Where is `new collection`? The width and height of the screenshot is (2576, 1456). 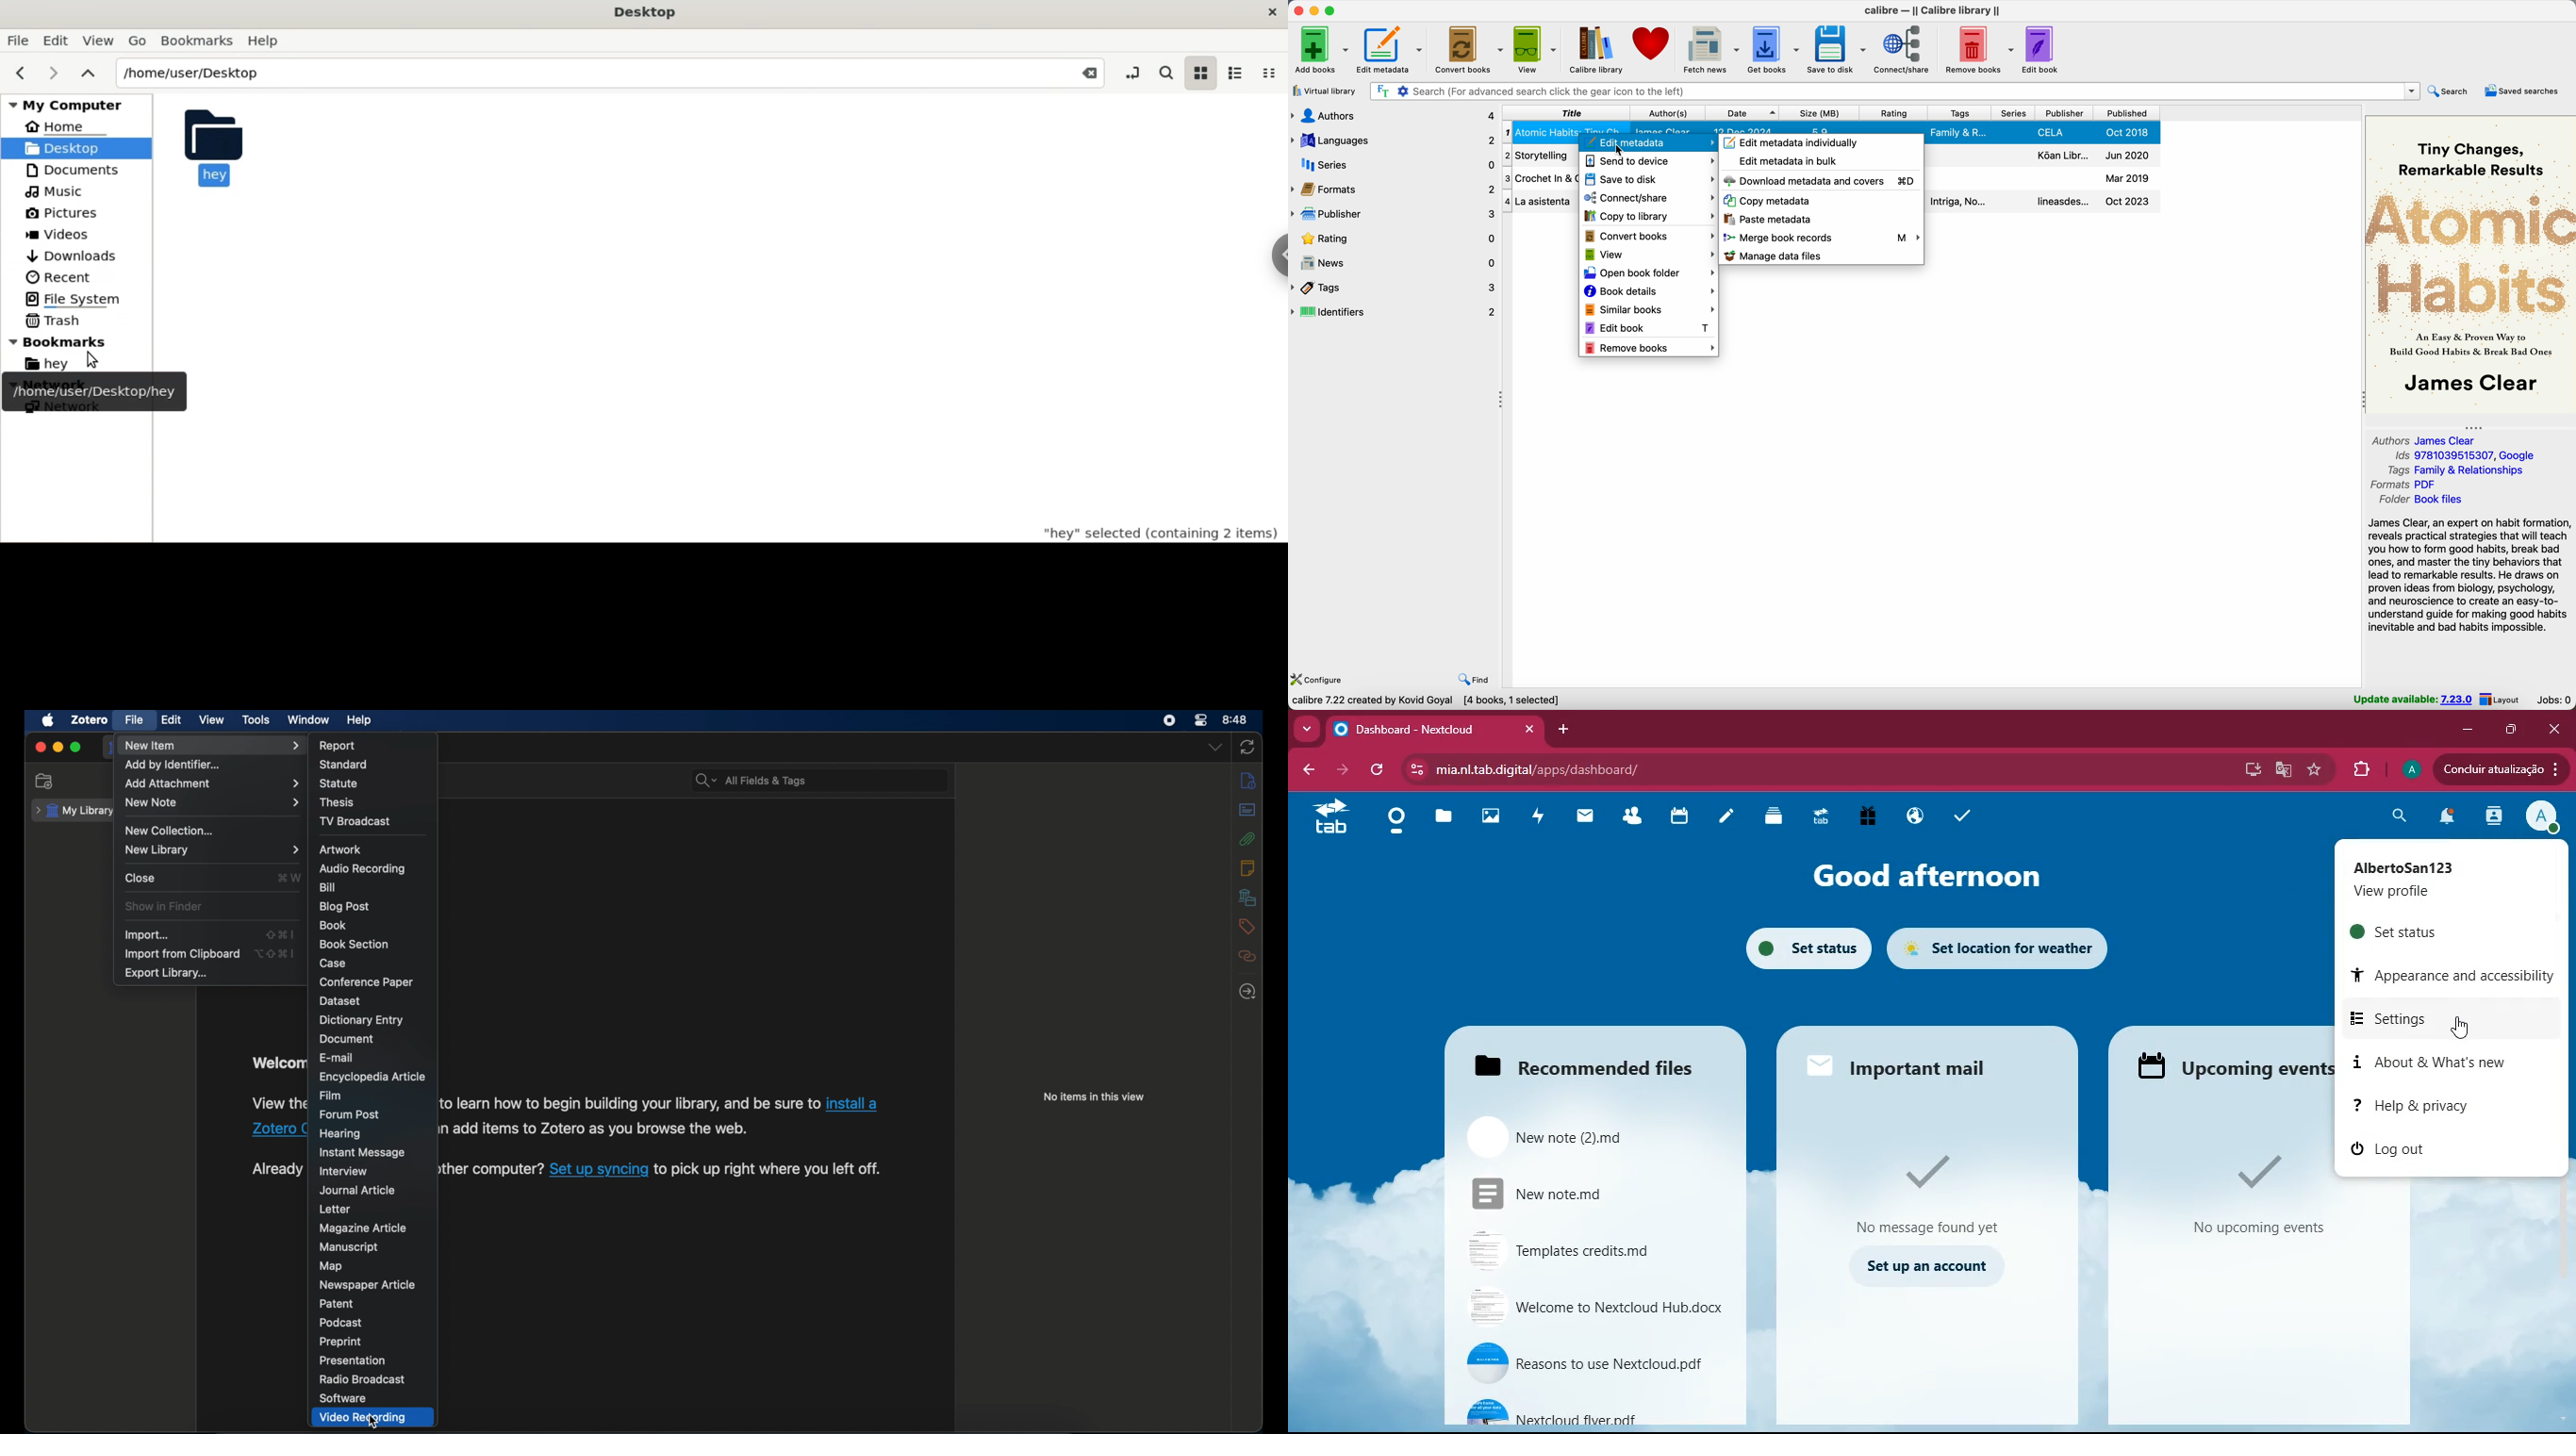 new collection is located at coordinates (46, 782).